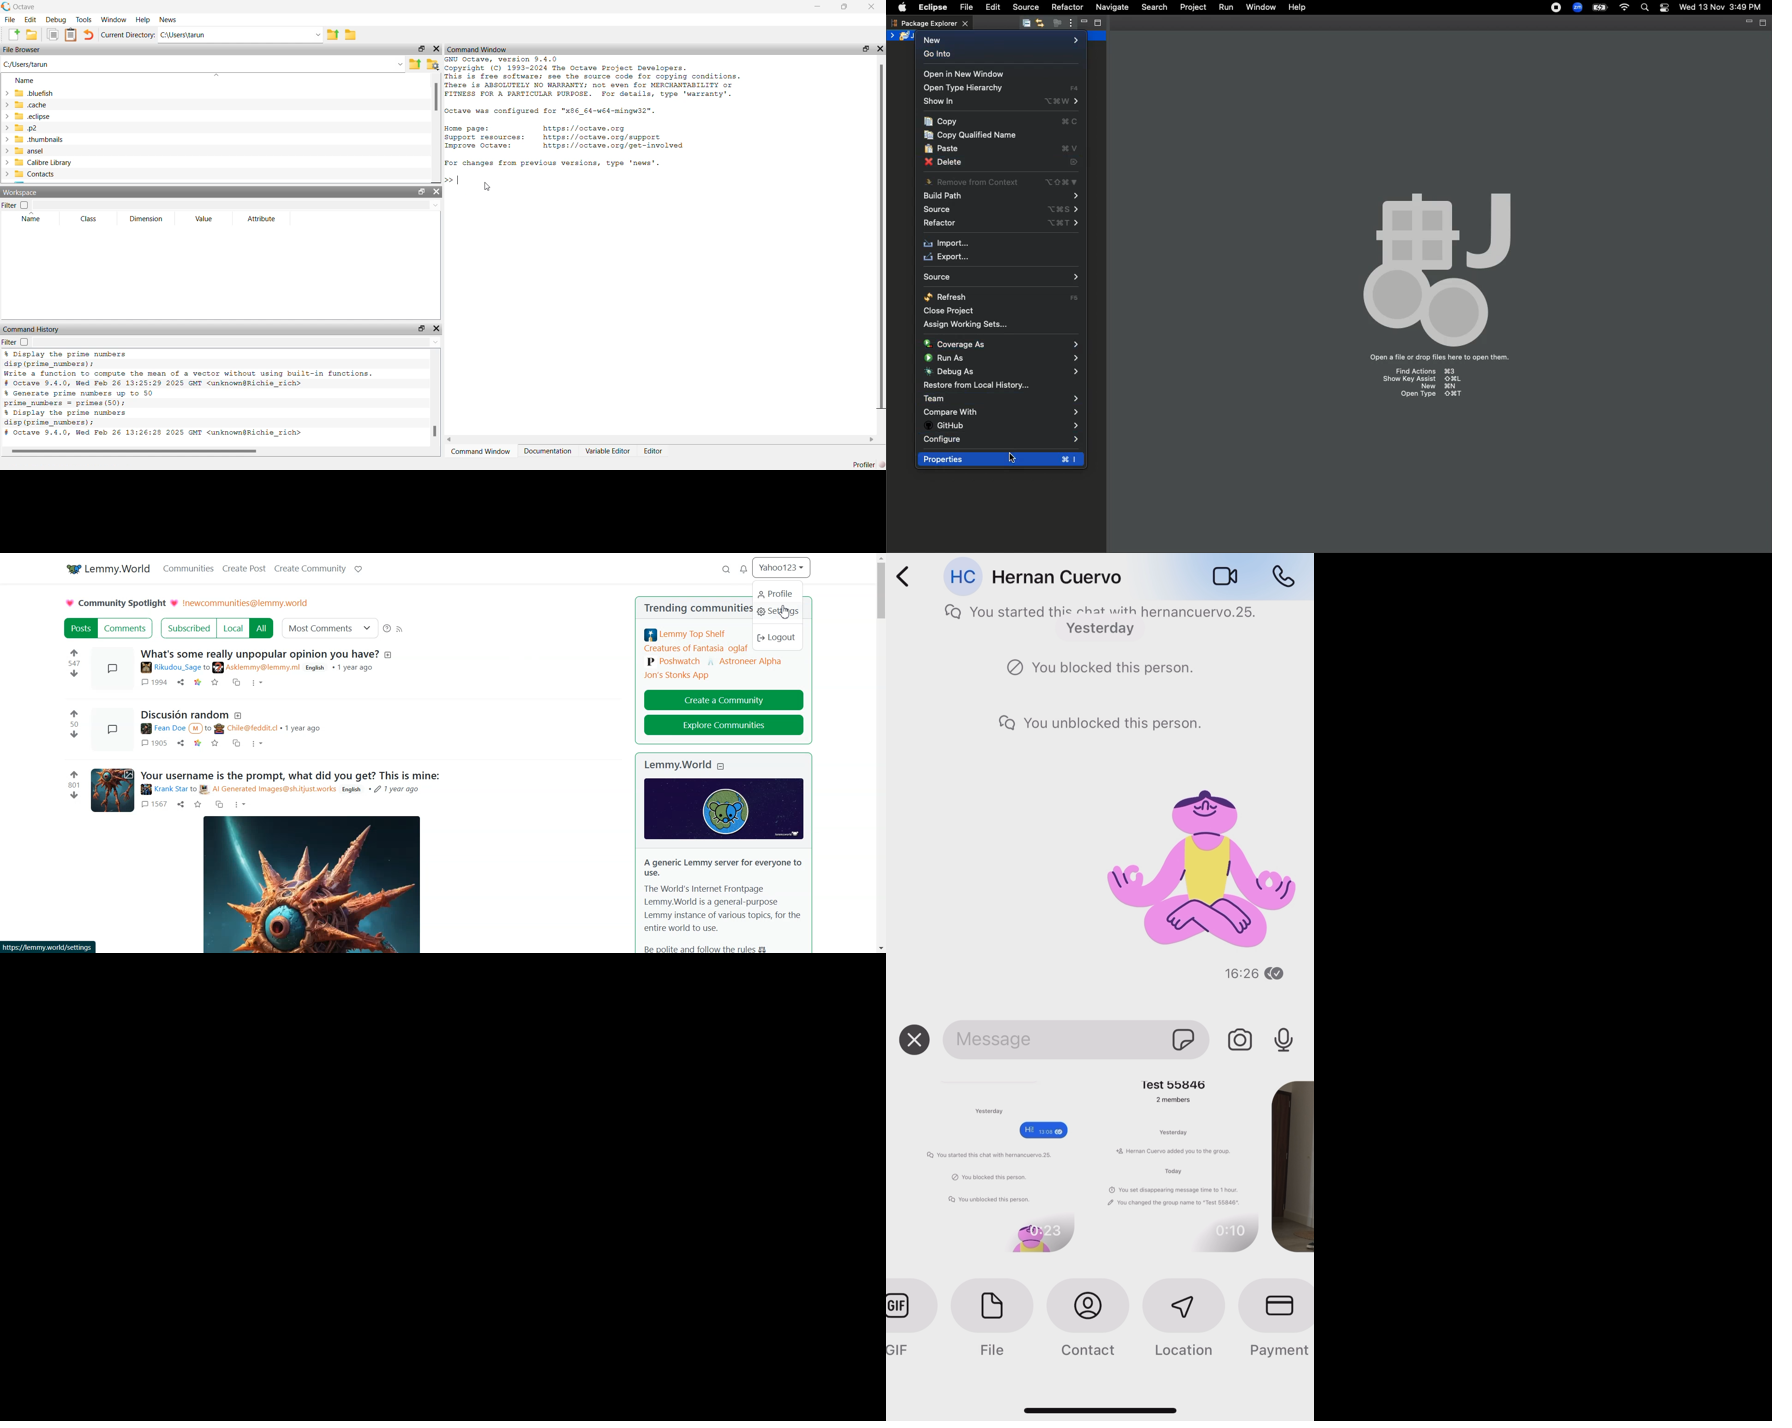 The width and height of the screenshot is (1792, 1428). Describe the element at coordinates (1184, 1322) in the screenshot. I see `location button` at that location.